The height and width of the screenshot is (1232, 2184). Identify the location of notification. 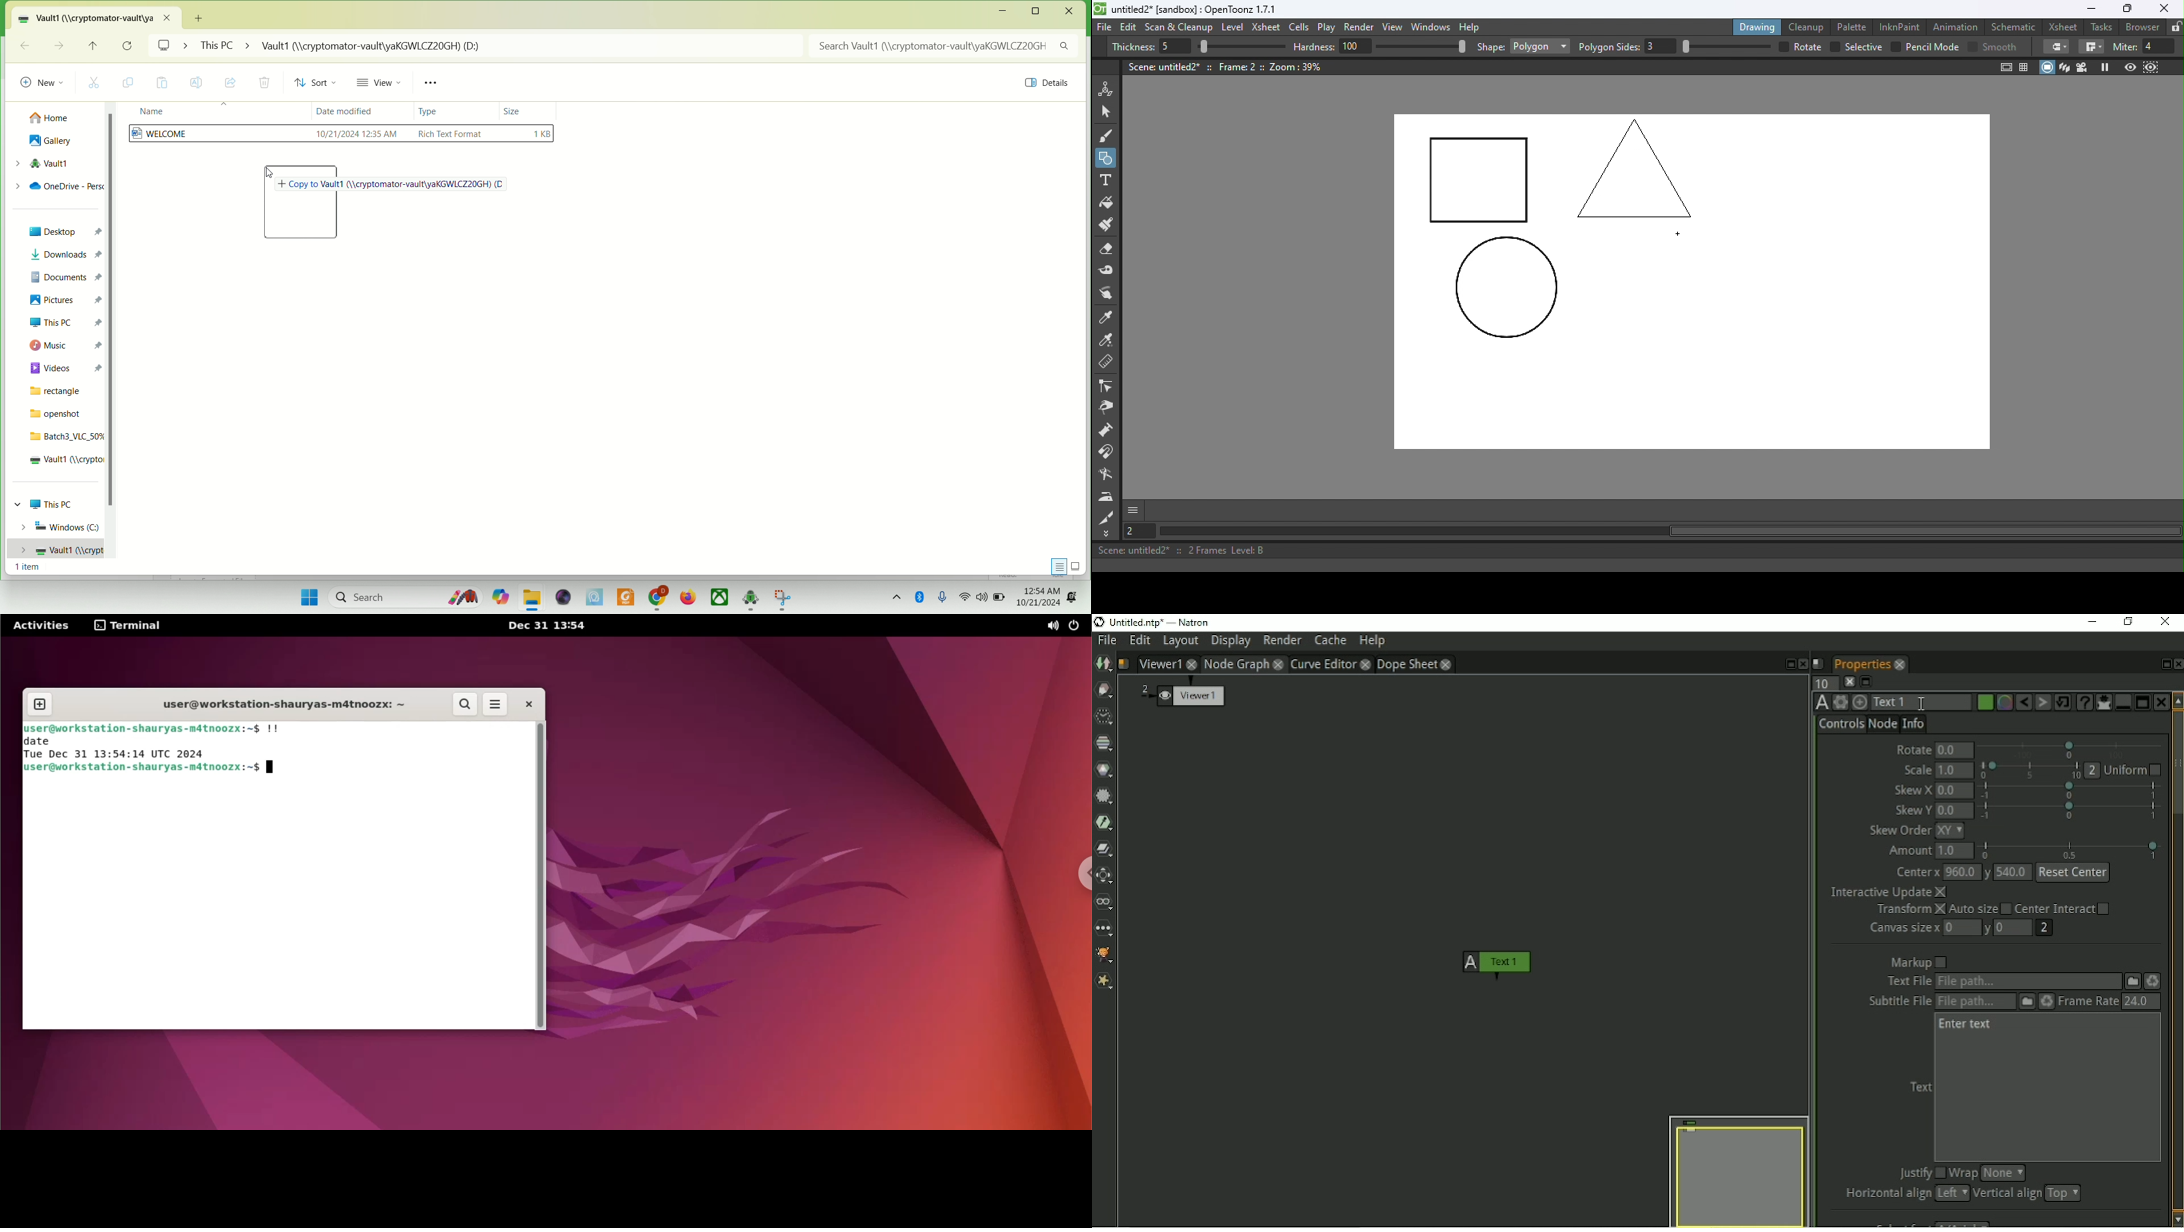
(1077, 595).